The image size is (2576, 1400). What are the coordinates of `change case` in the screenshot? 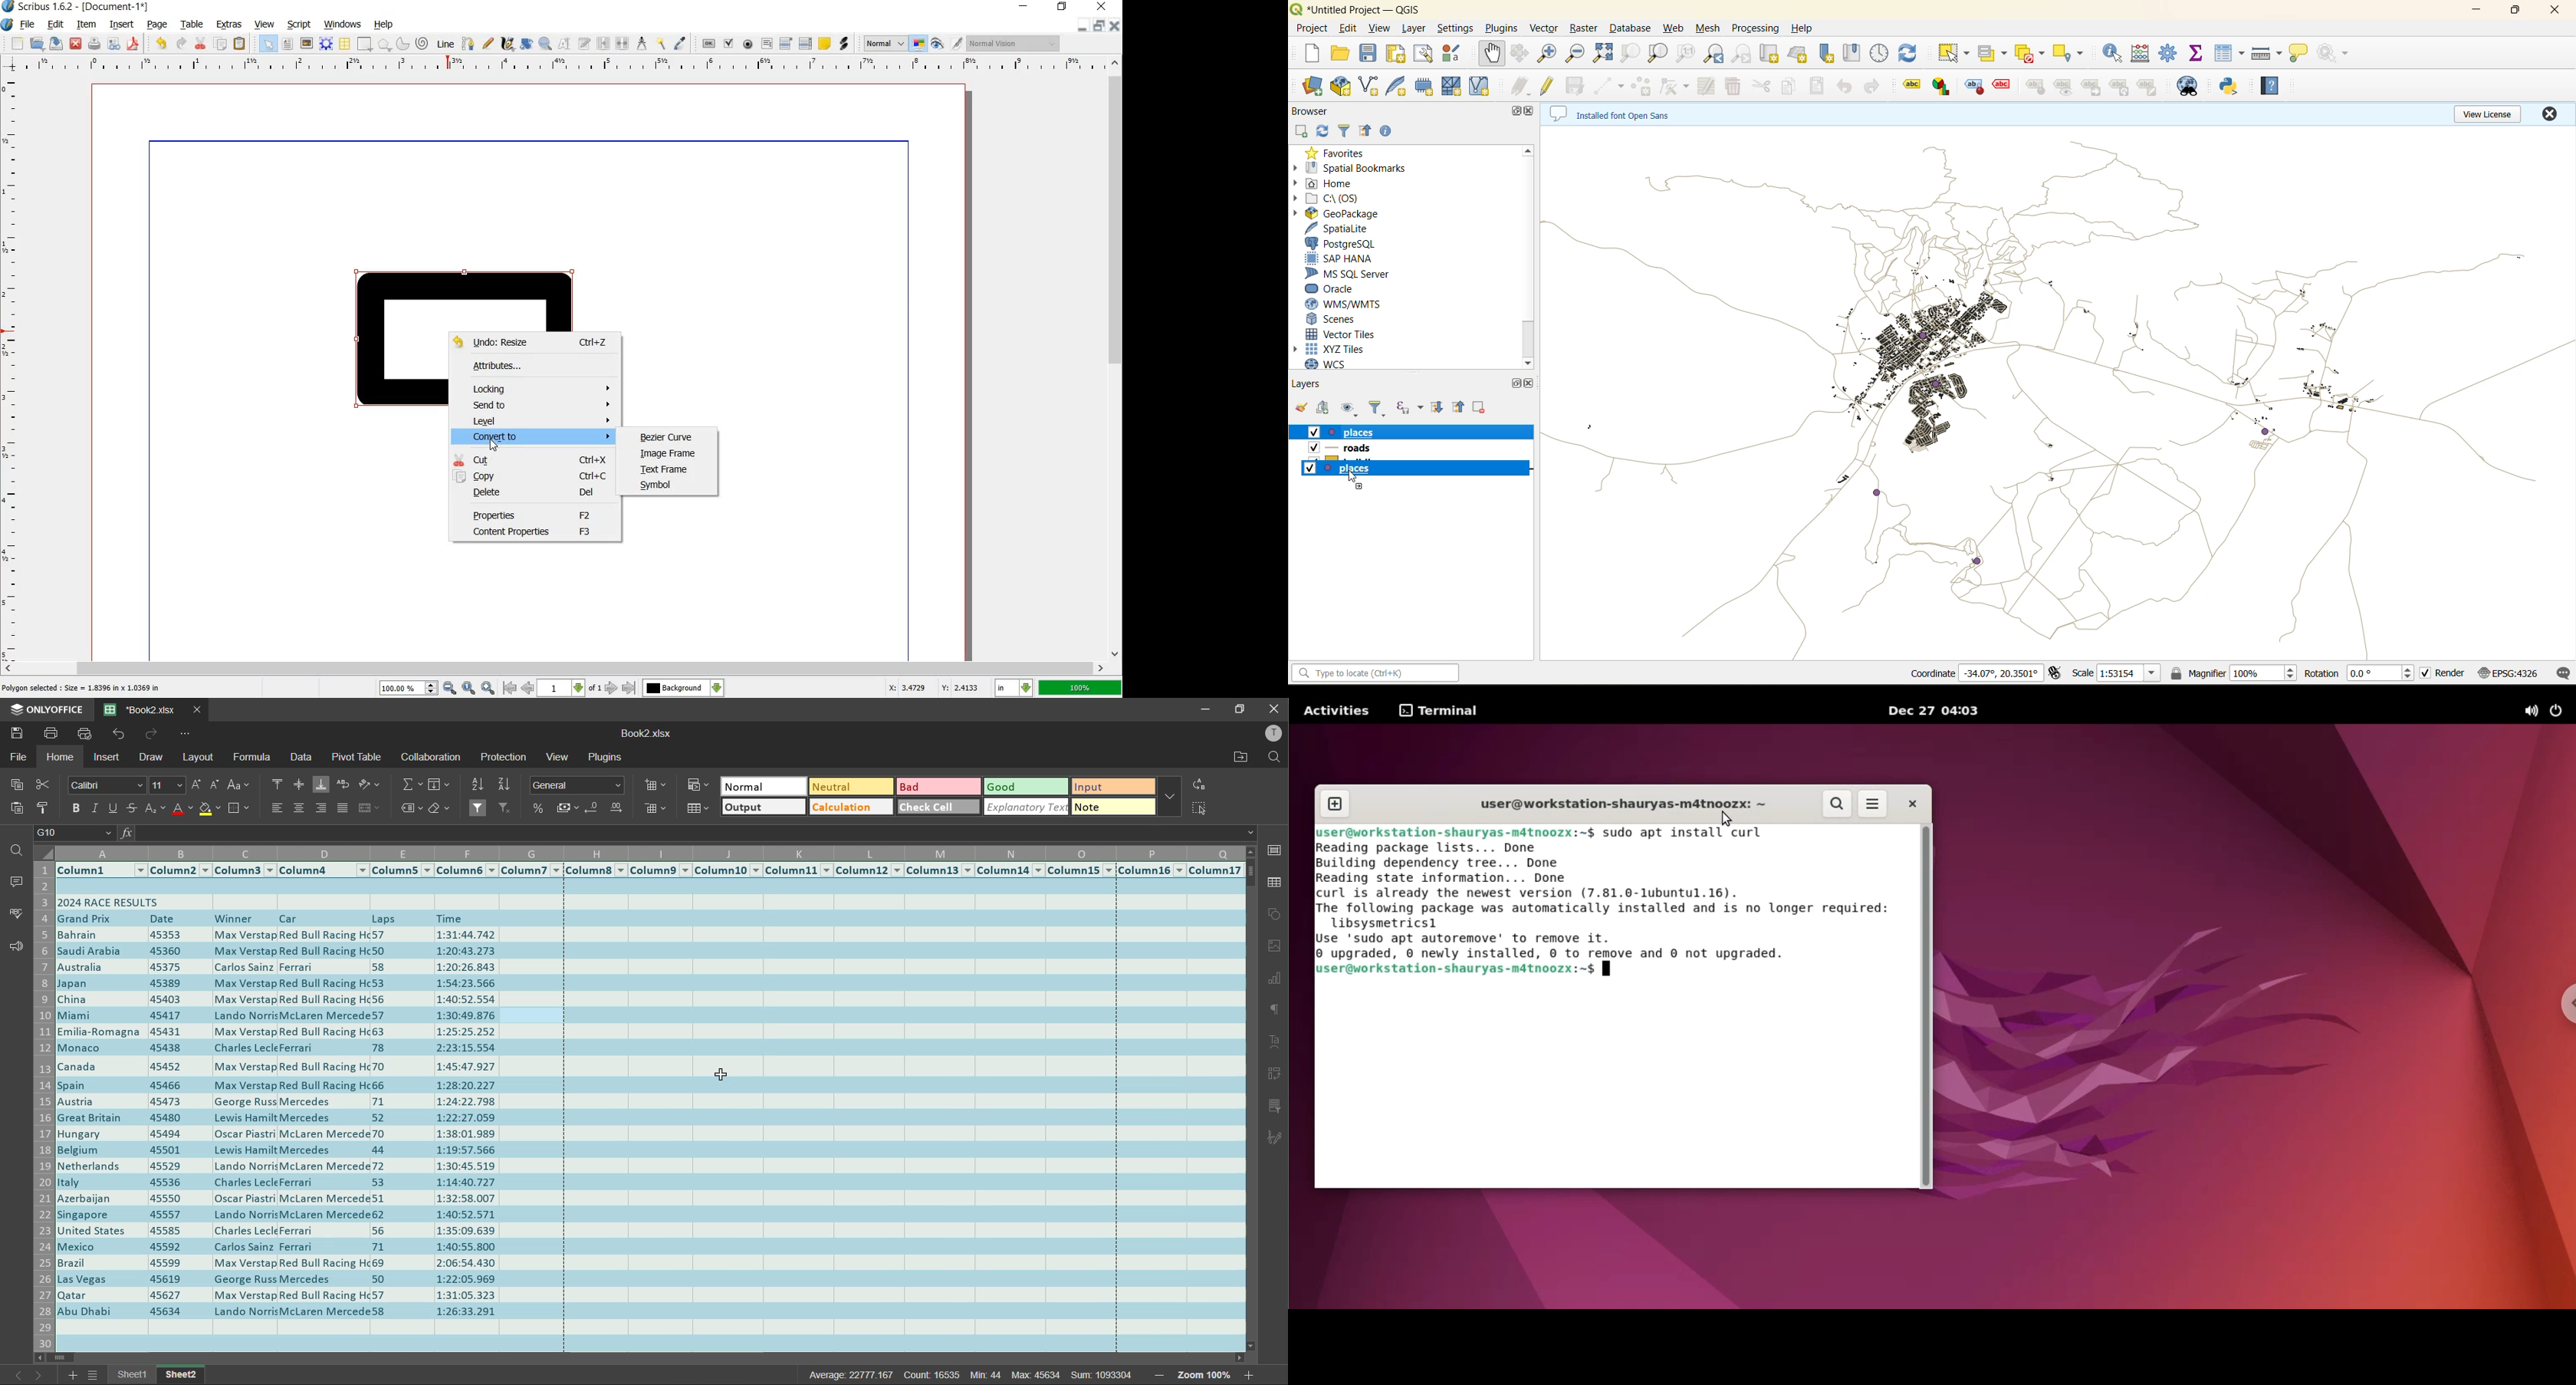 It's located at (237, 786).